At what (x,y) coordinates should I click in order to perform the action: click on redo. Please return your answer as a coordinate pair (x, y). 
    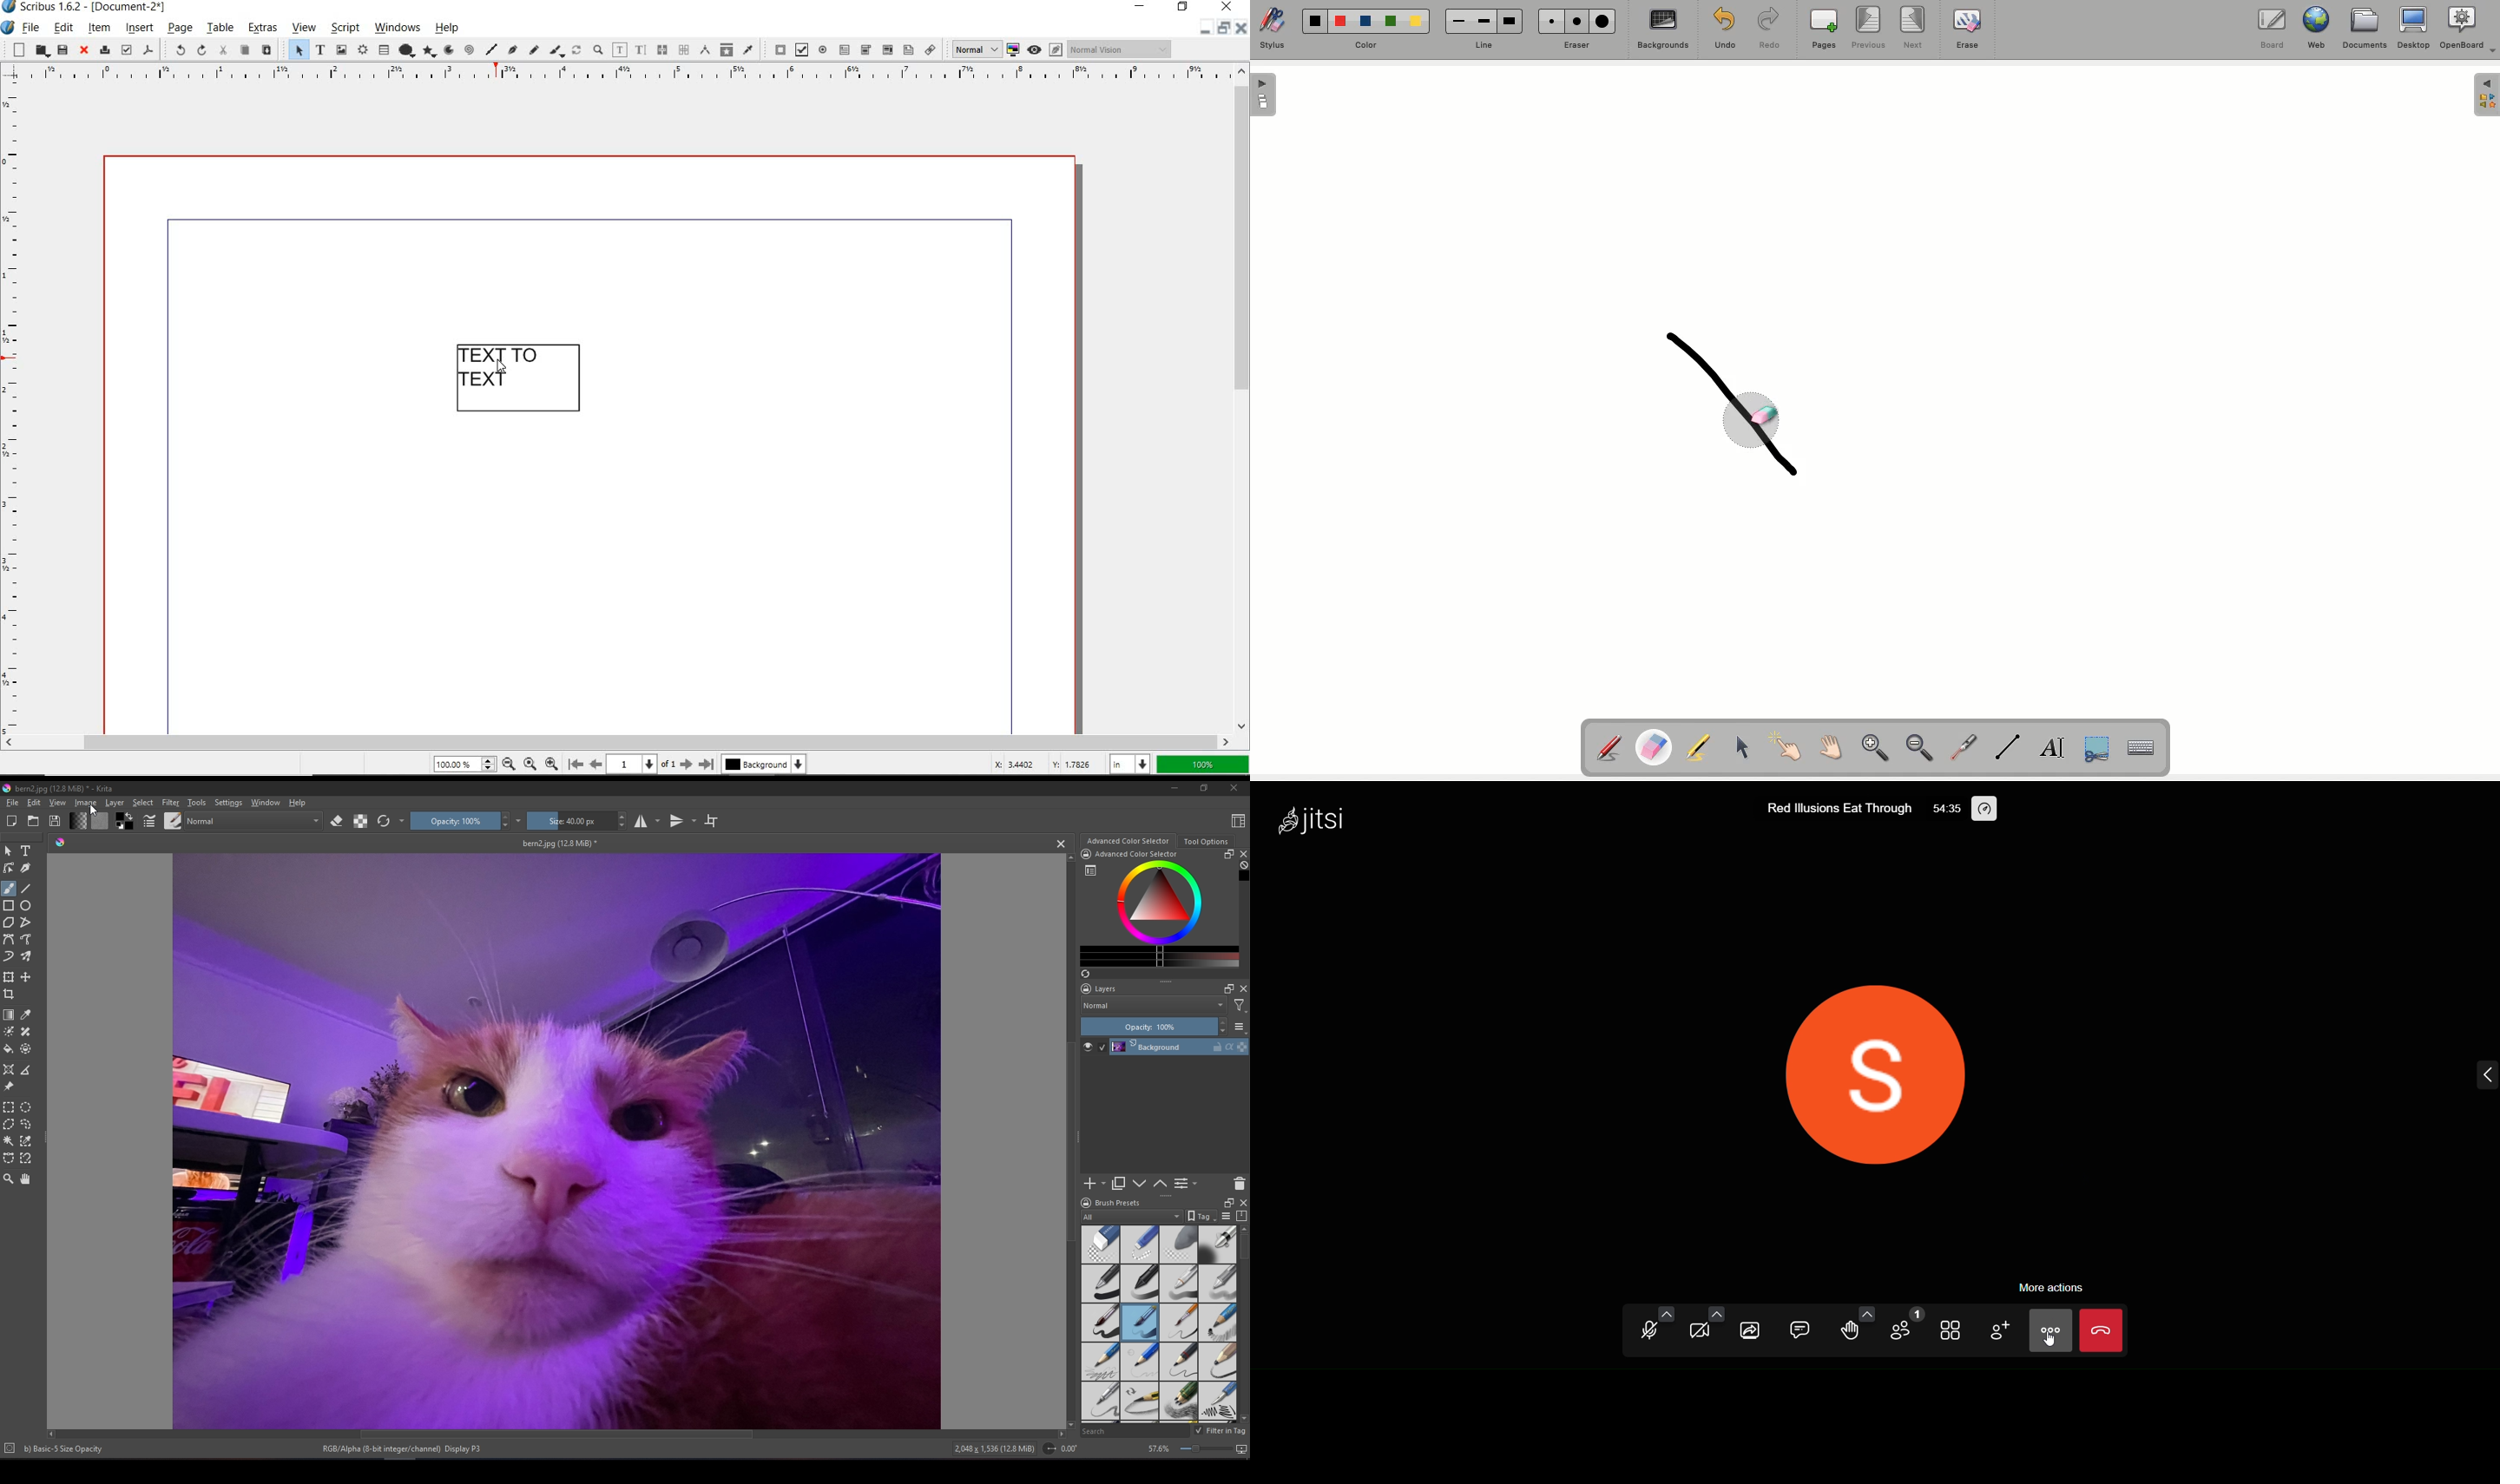
    Looking at the image, I should click on (200, 51).